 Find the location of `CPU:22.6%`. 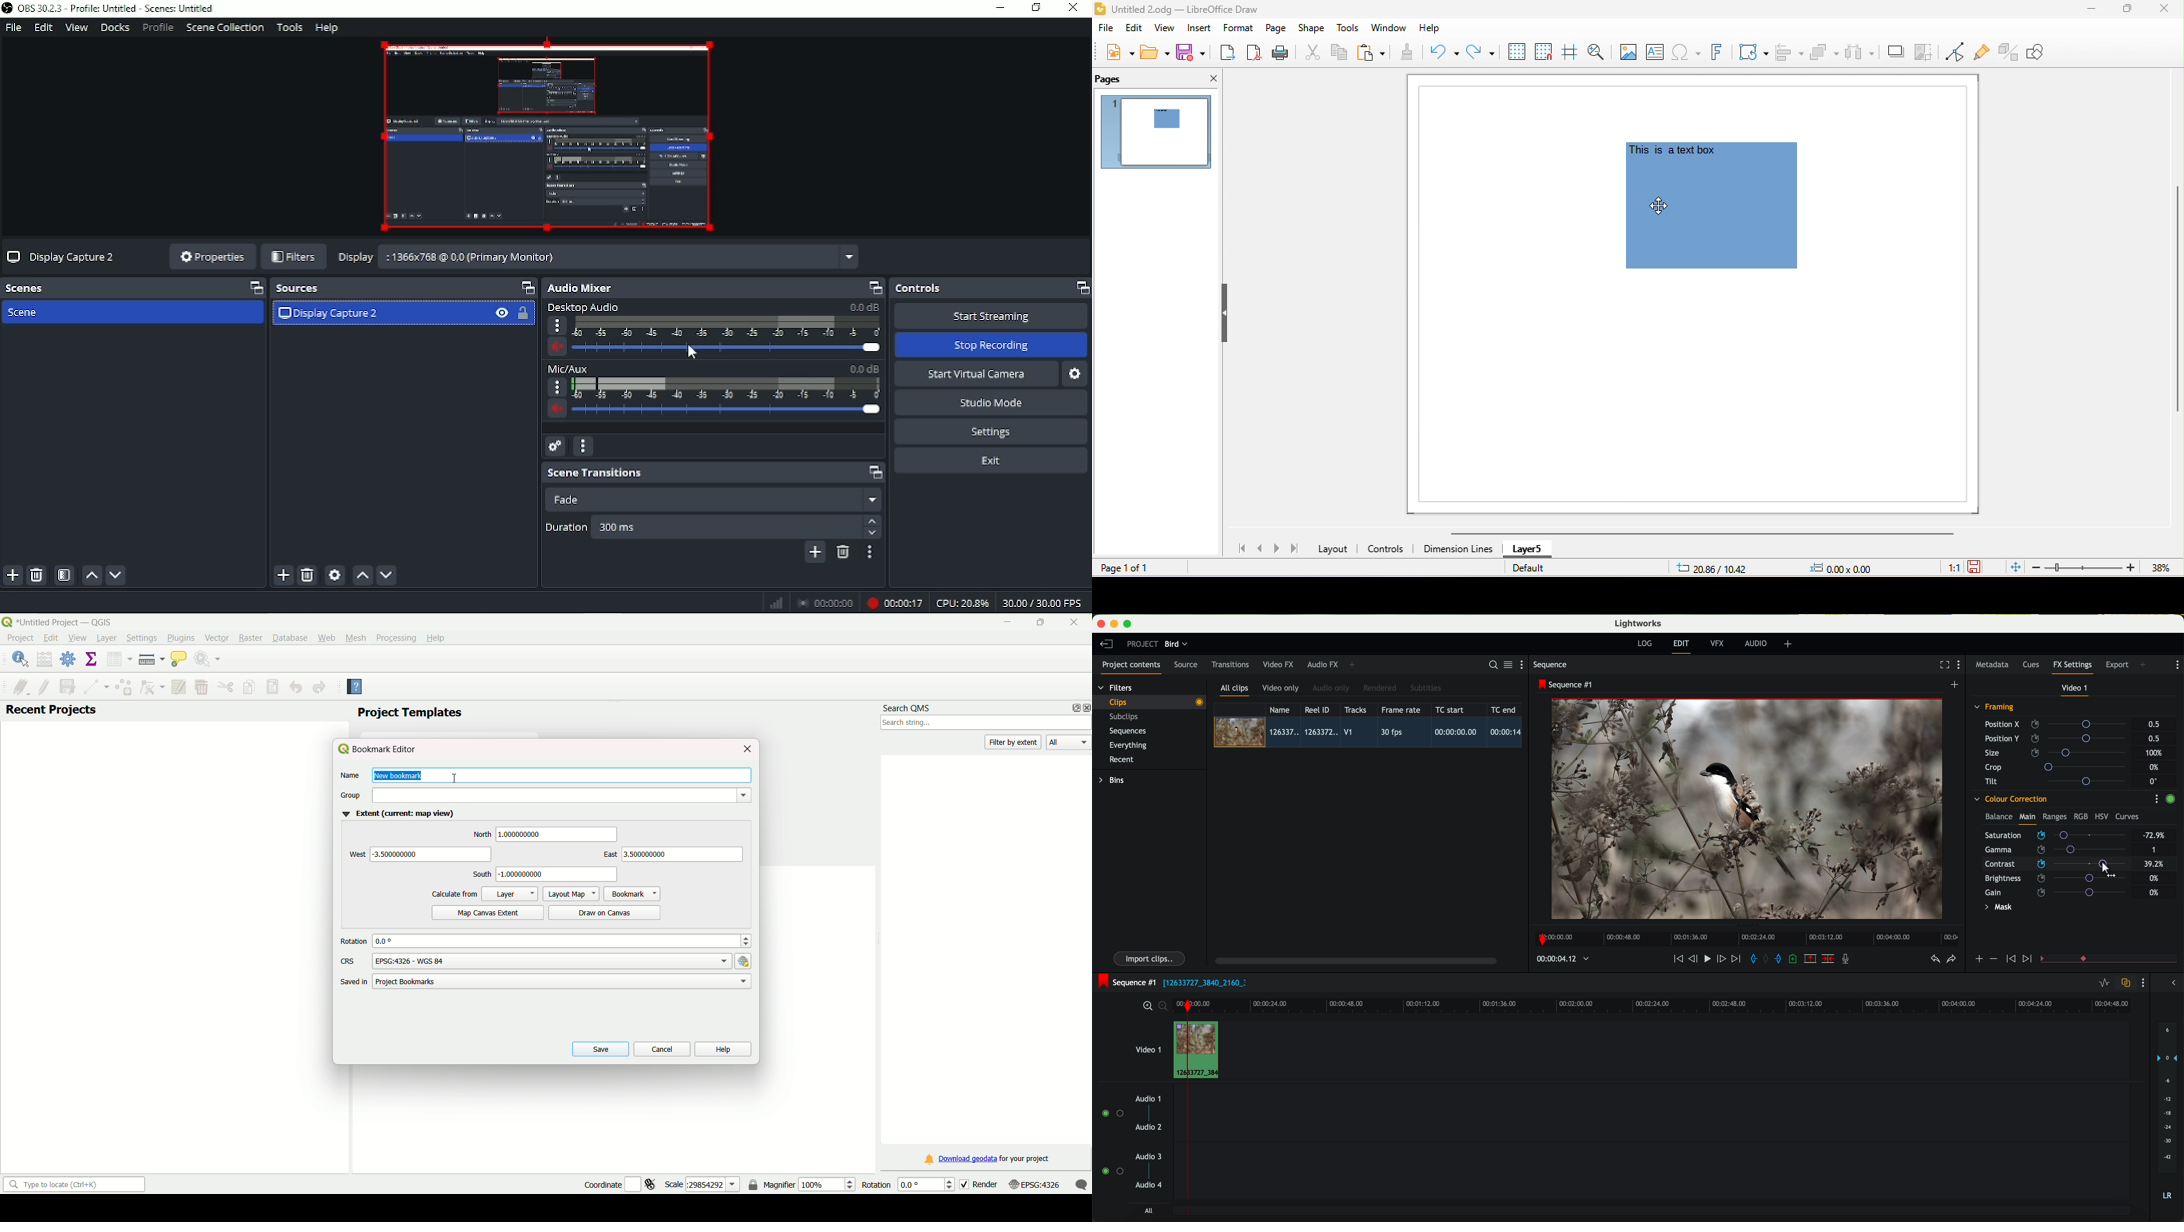

CPU:22.6% is located at coordinates (961, 603).